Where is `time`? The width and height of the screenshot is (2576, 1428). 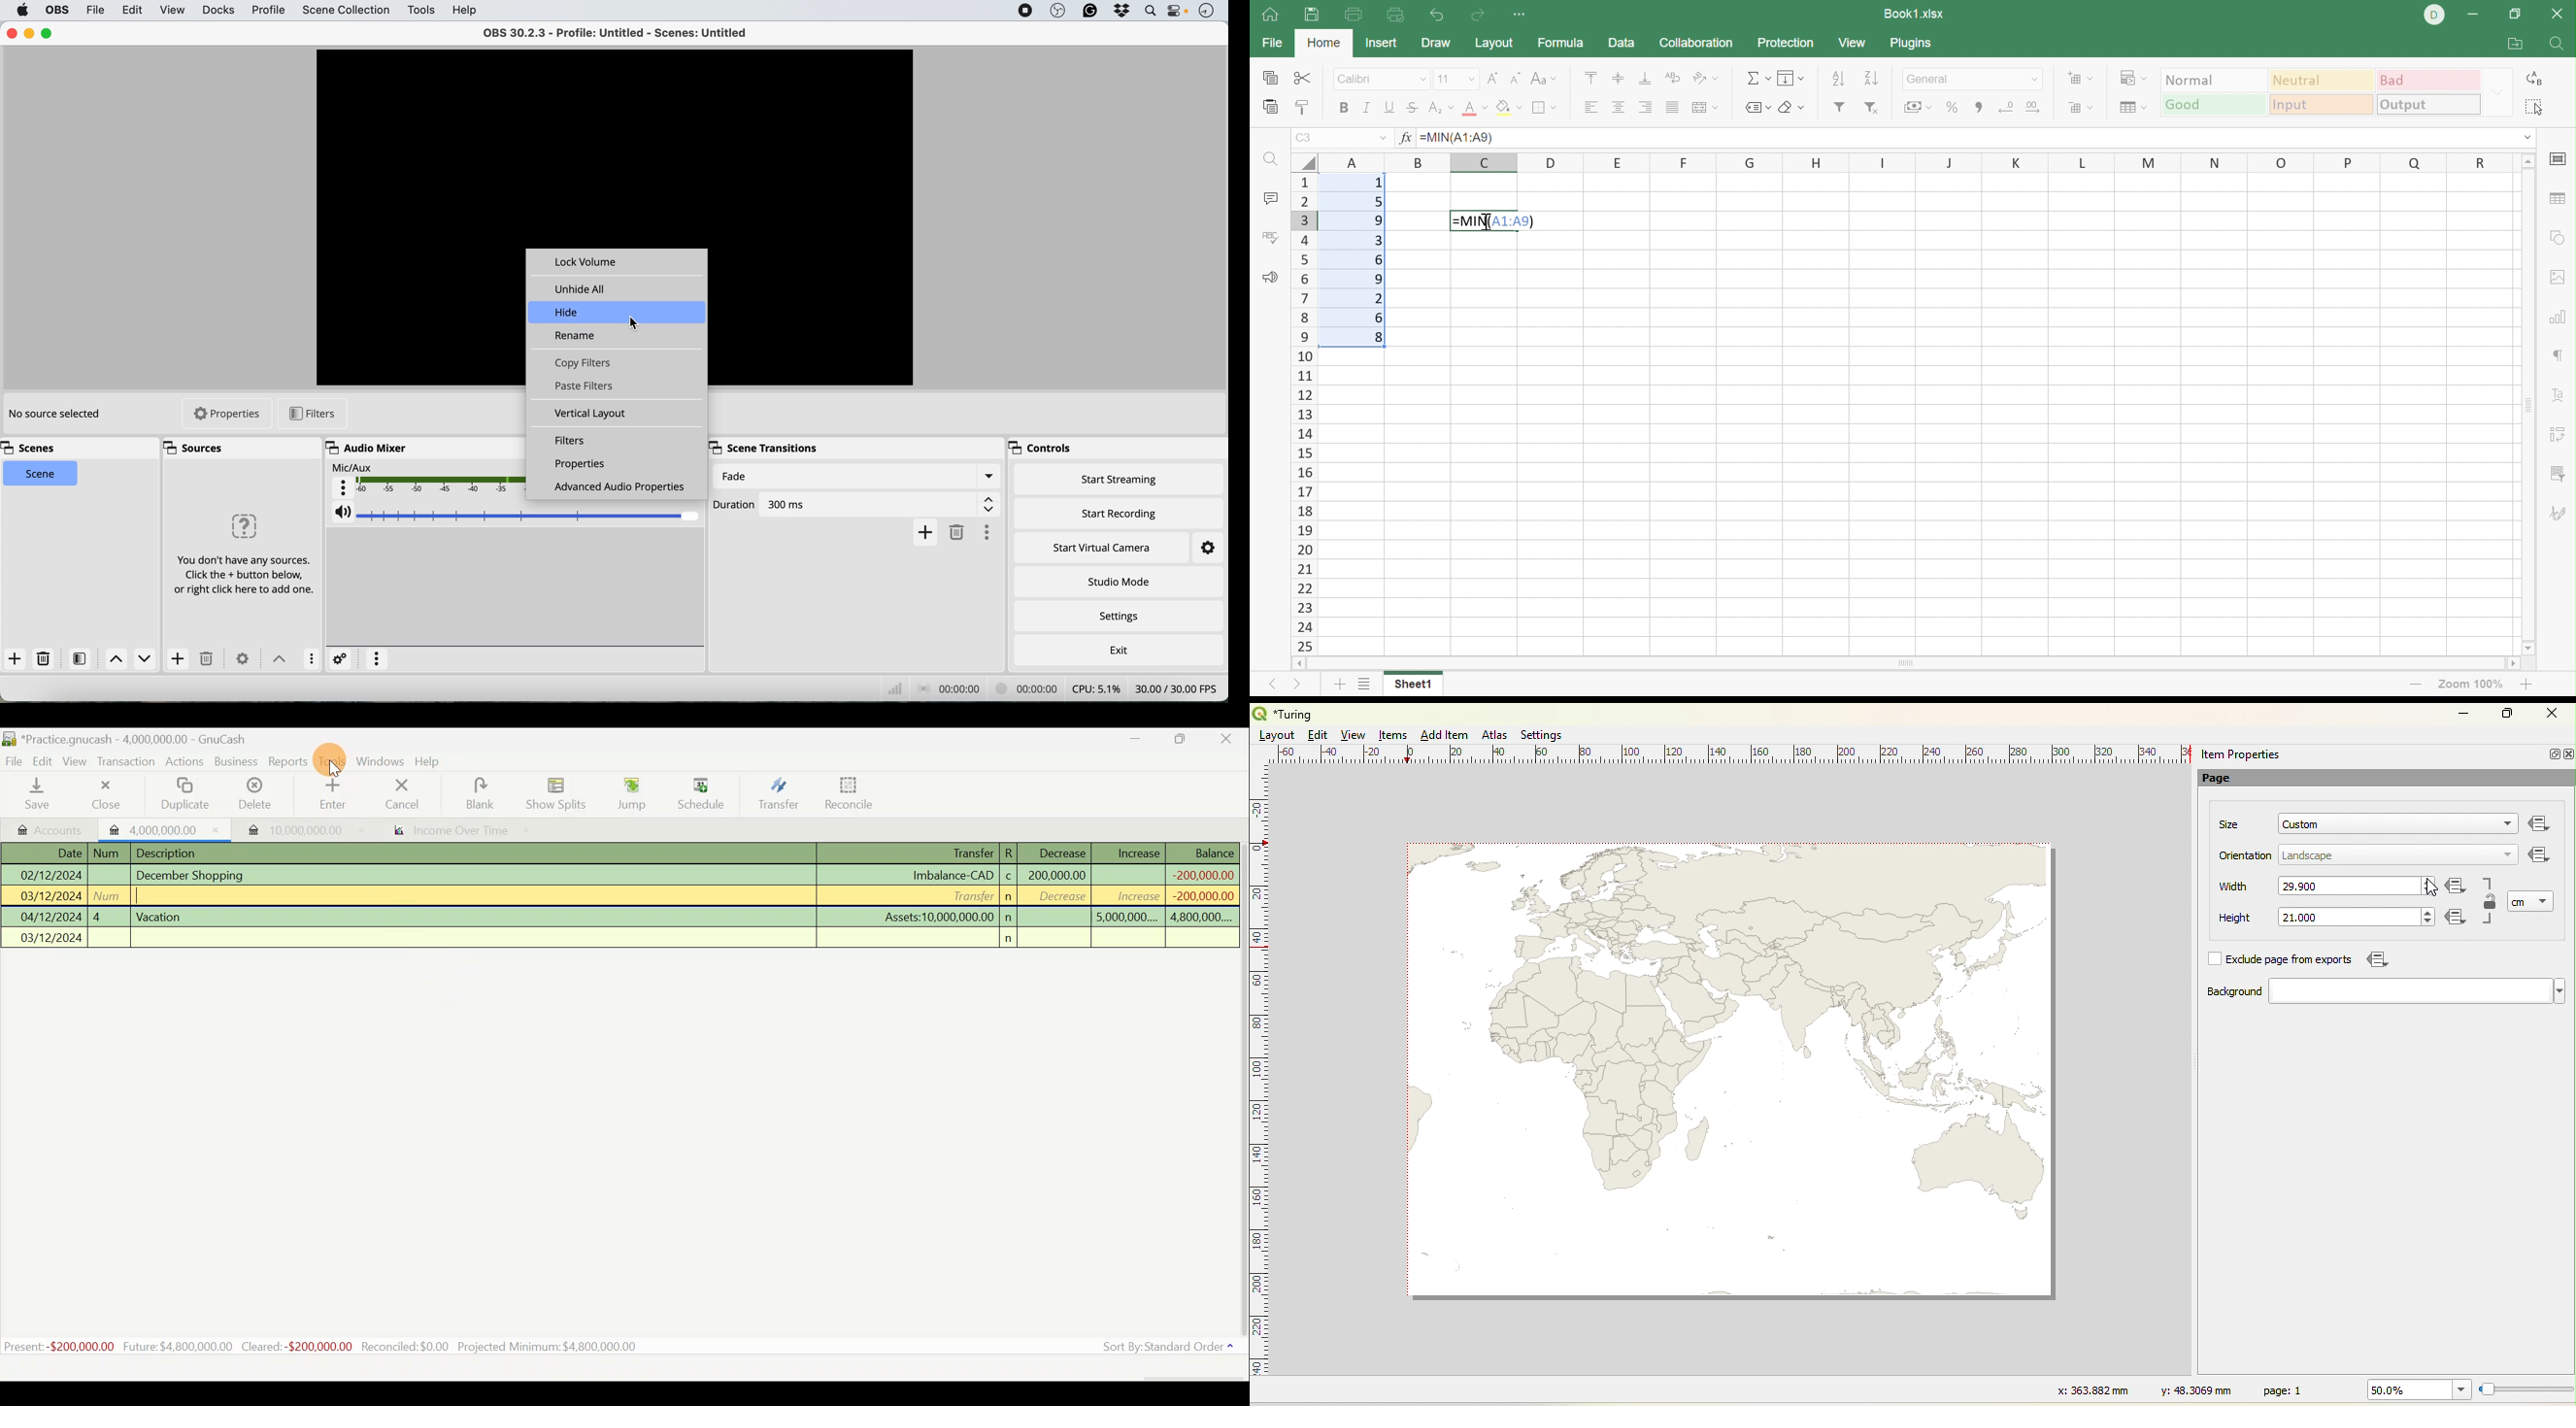
time is located at coordinates (1210, 11).